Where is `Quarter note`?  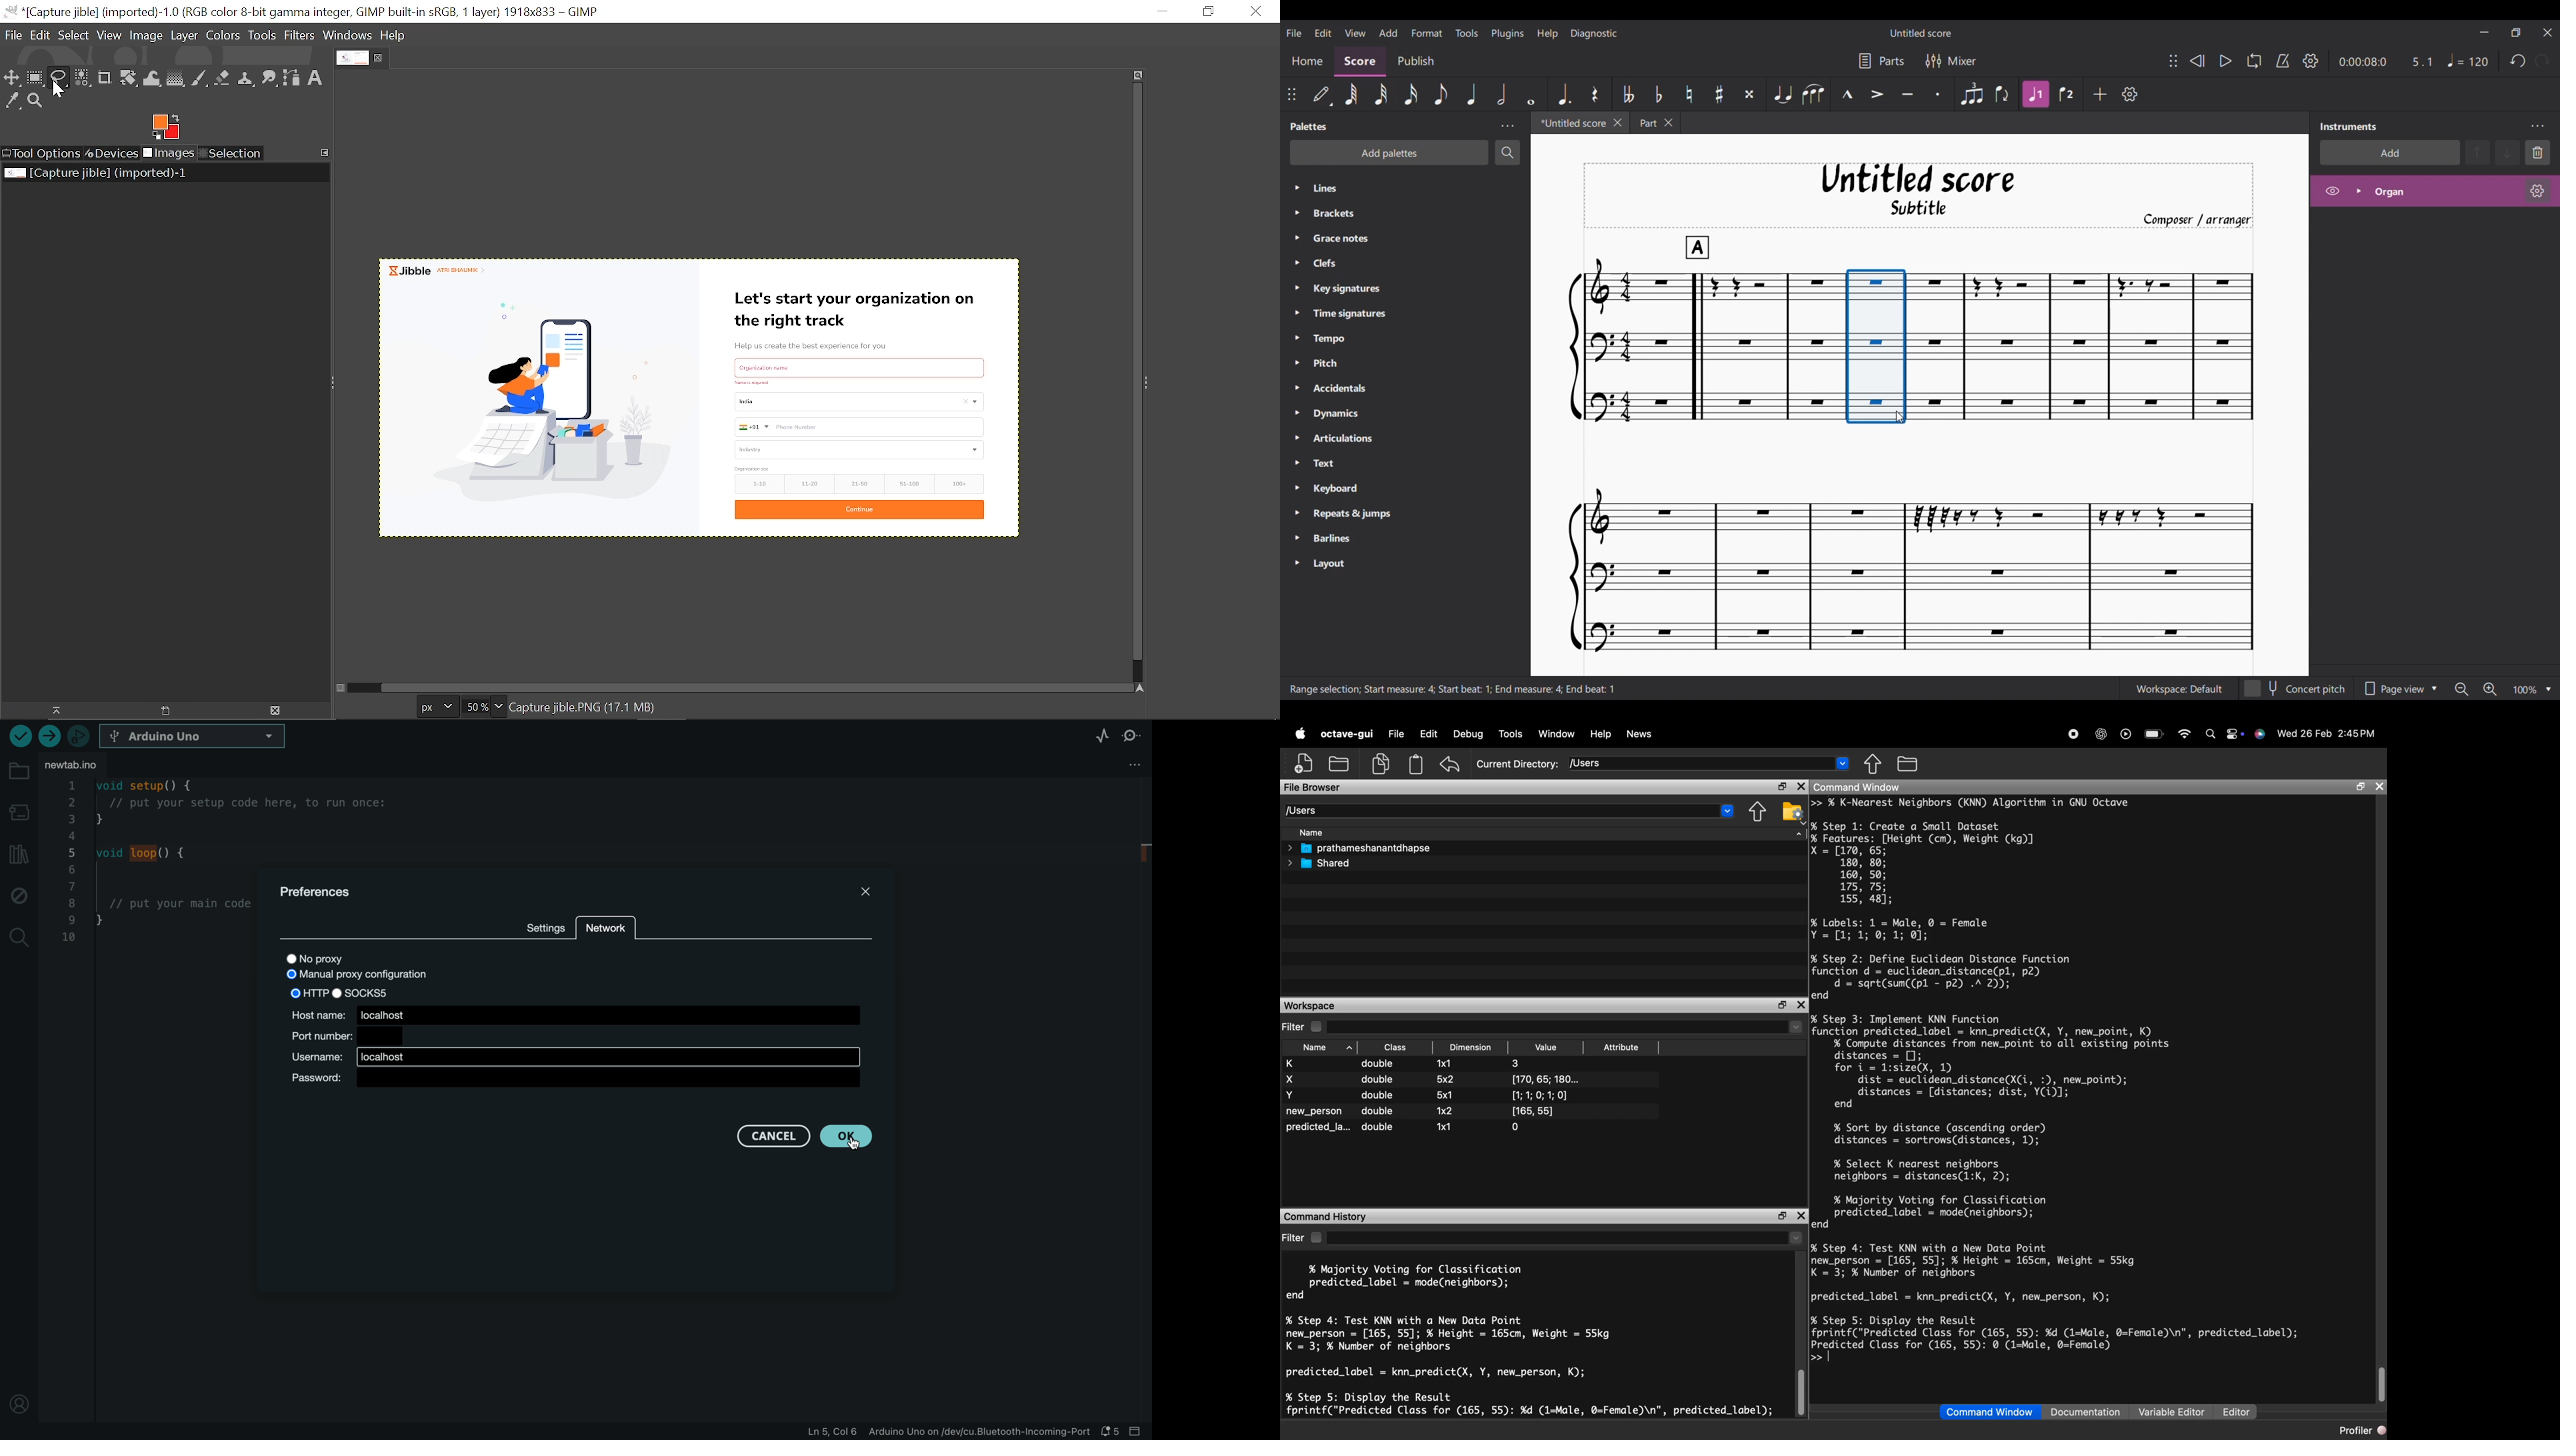 Quarter note is located at coordinates (2467, 60).